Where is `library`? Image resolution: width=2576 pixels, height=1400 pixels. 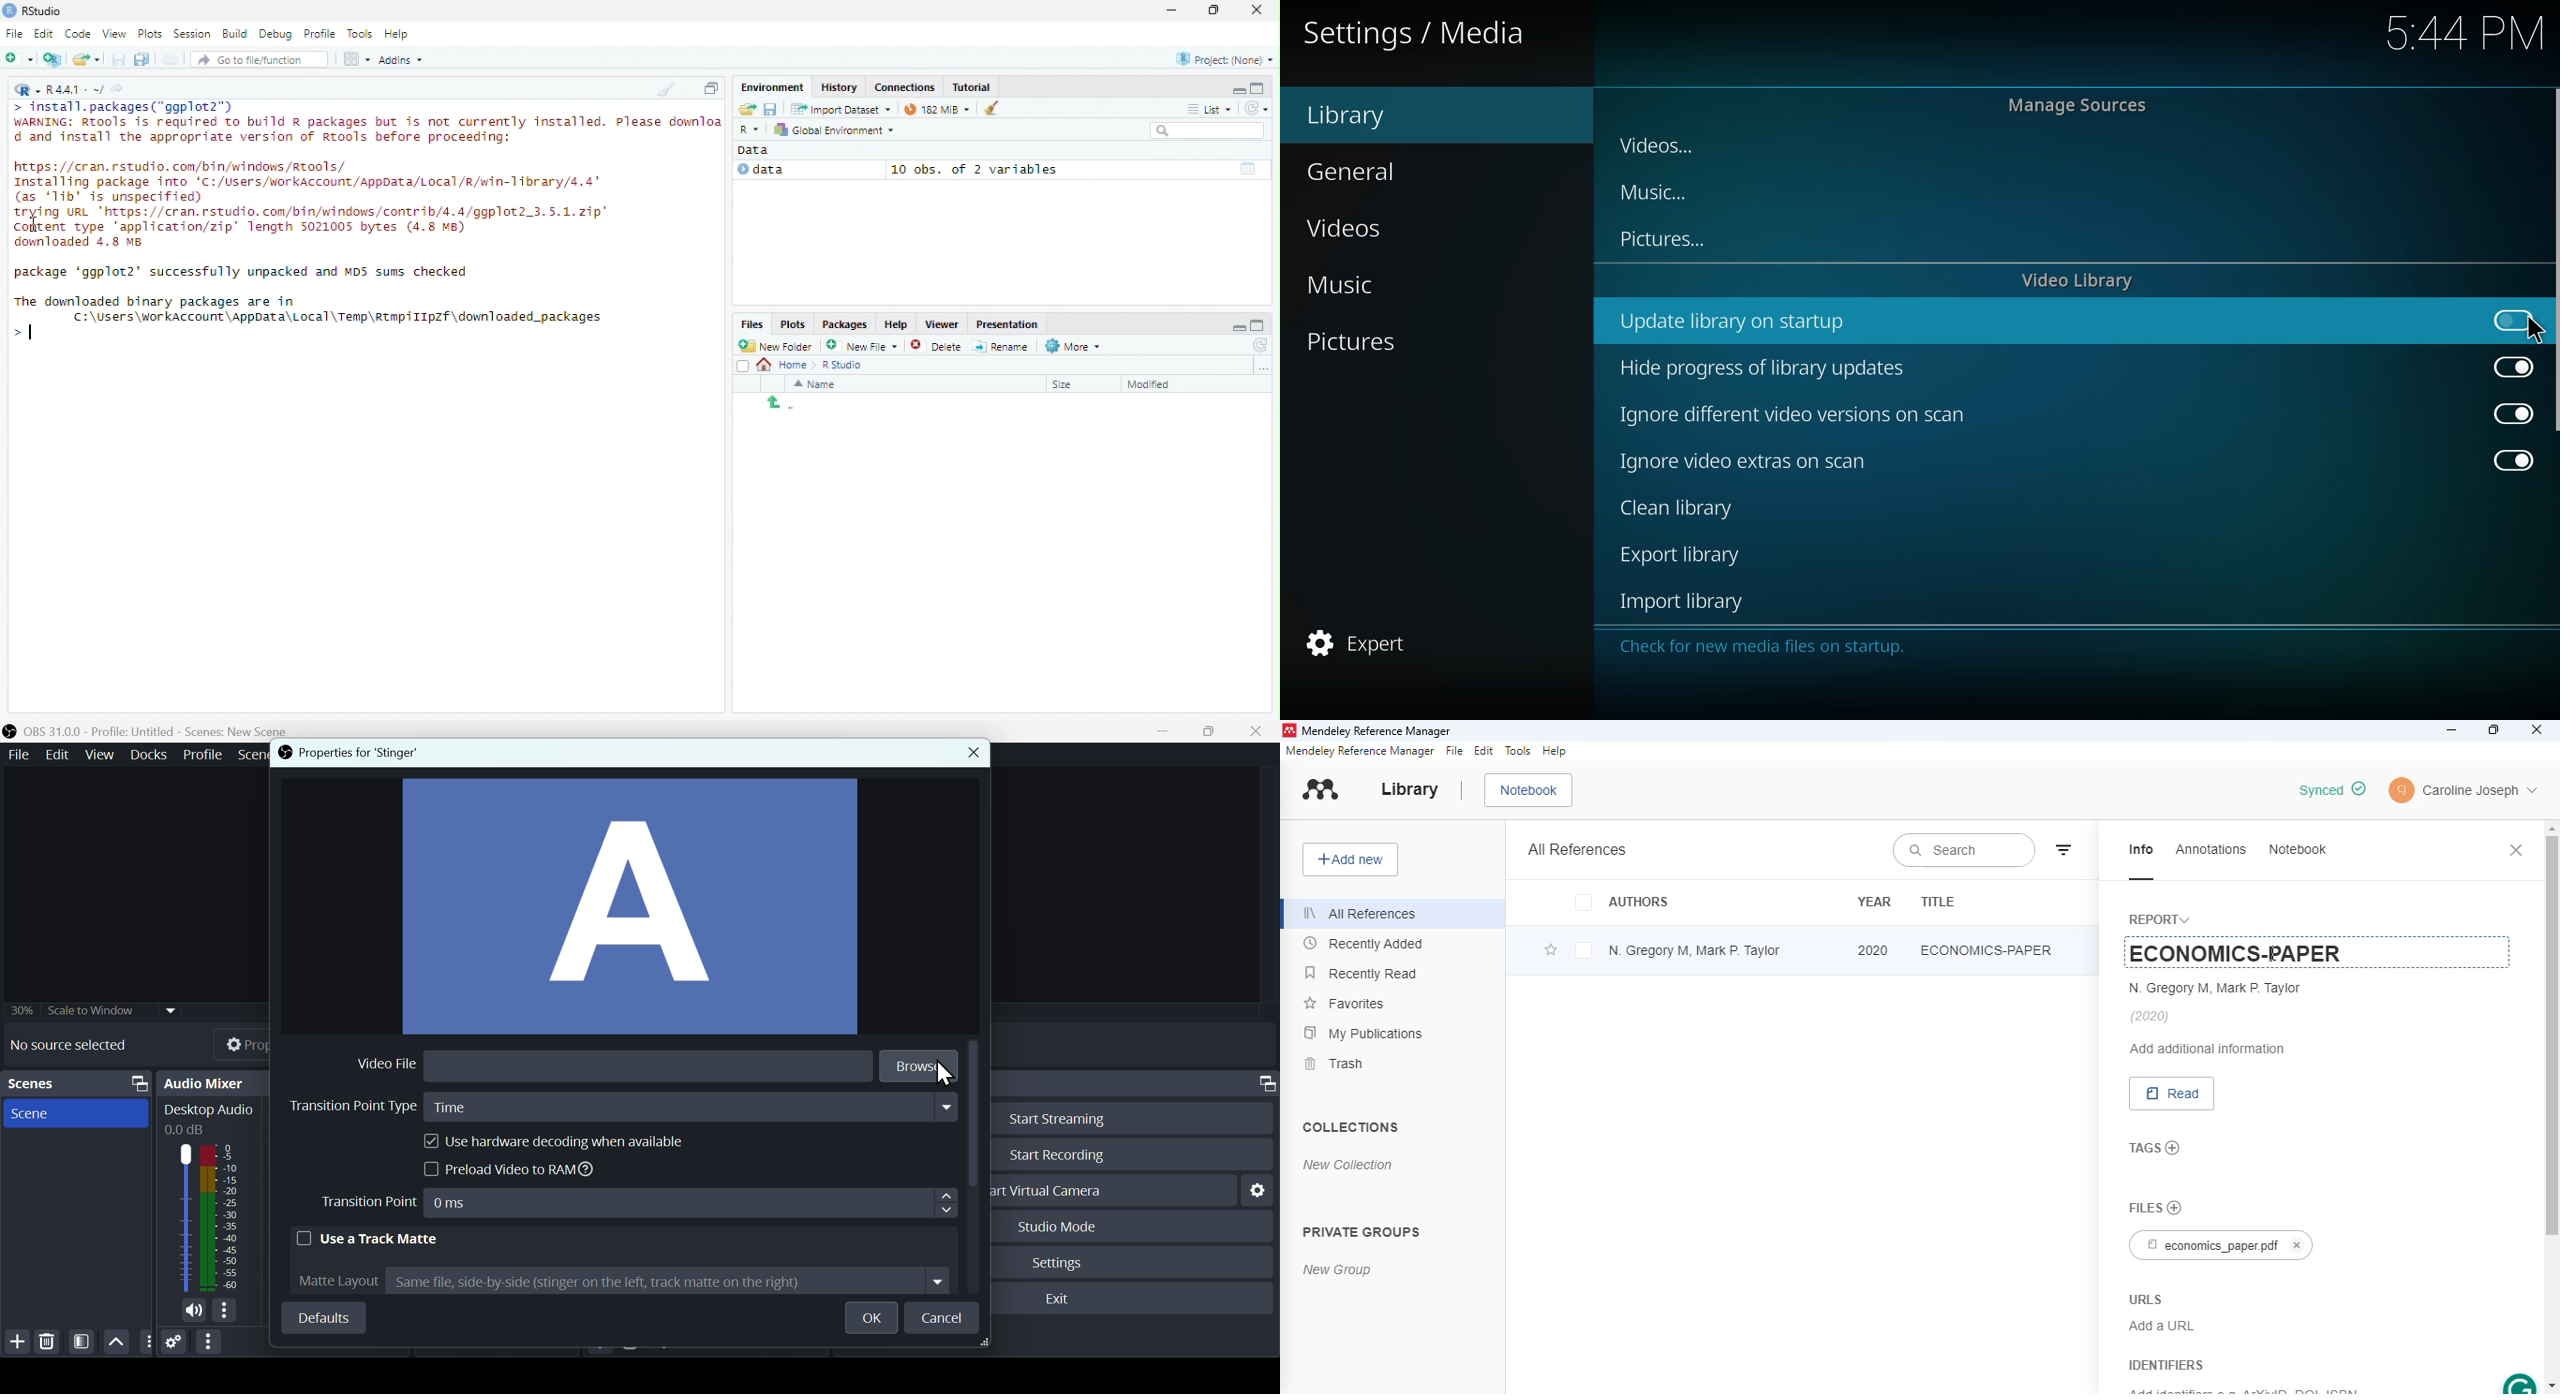
library is located at coordinates (1408, 789).